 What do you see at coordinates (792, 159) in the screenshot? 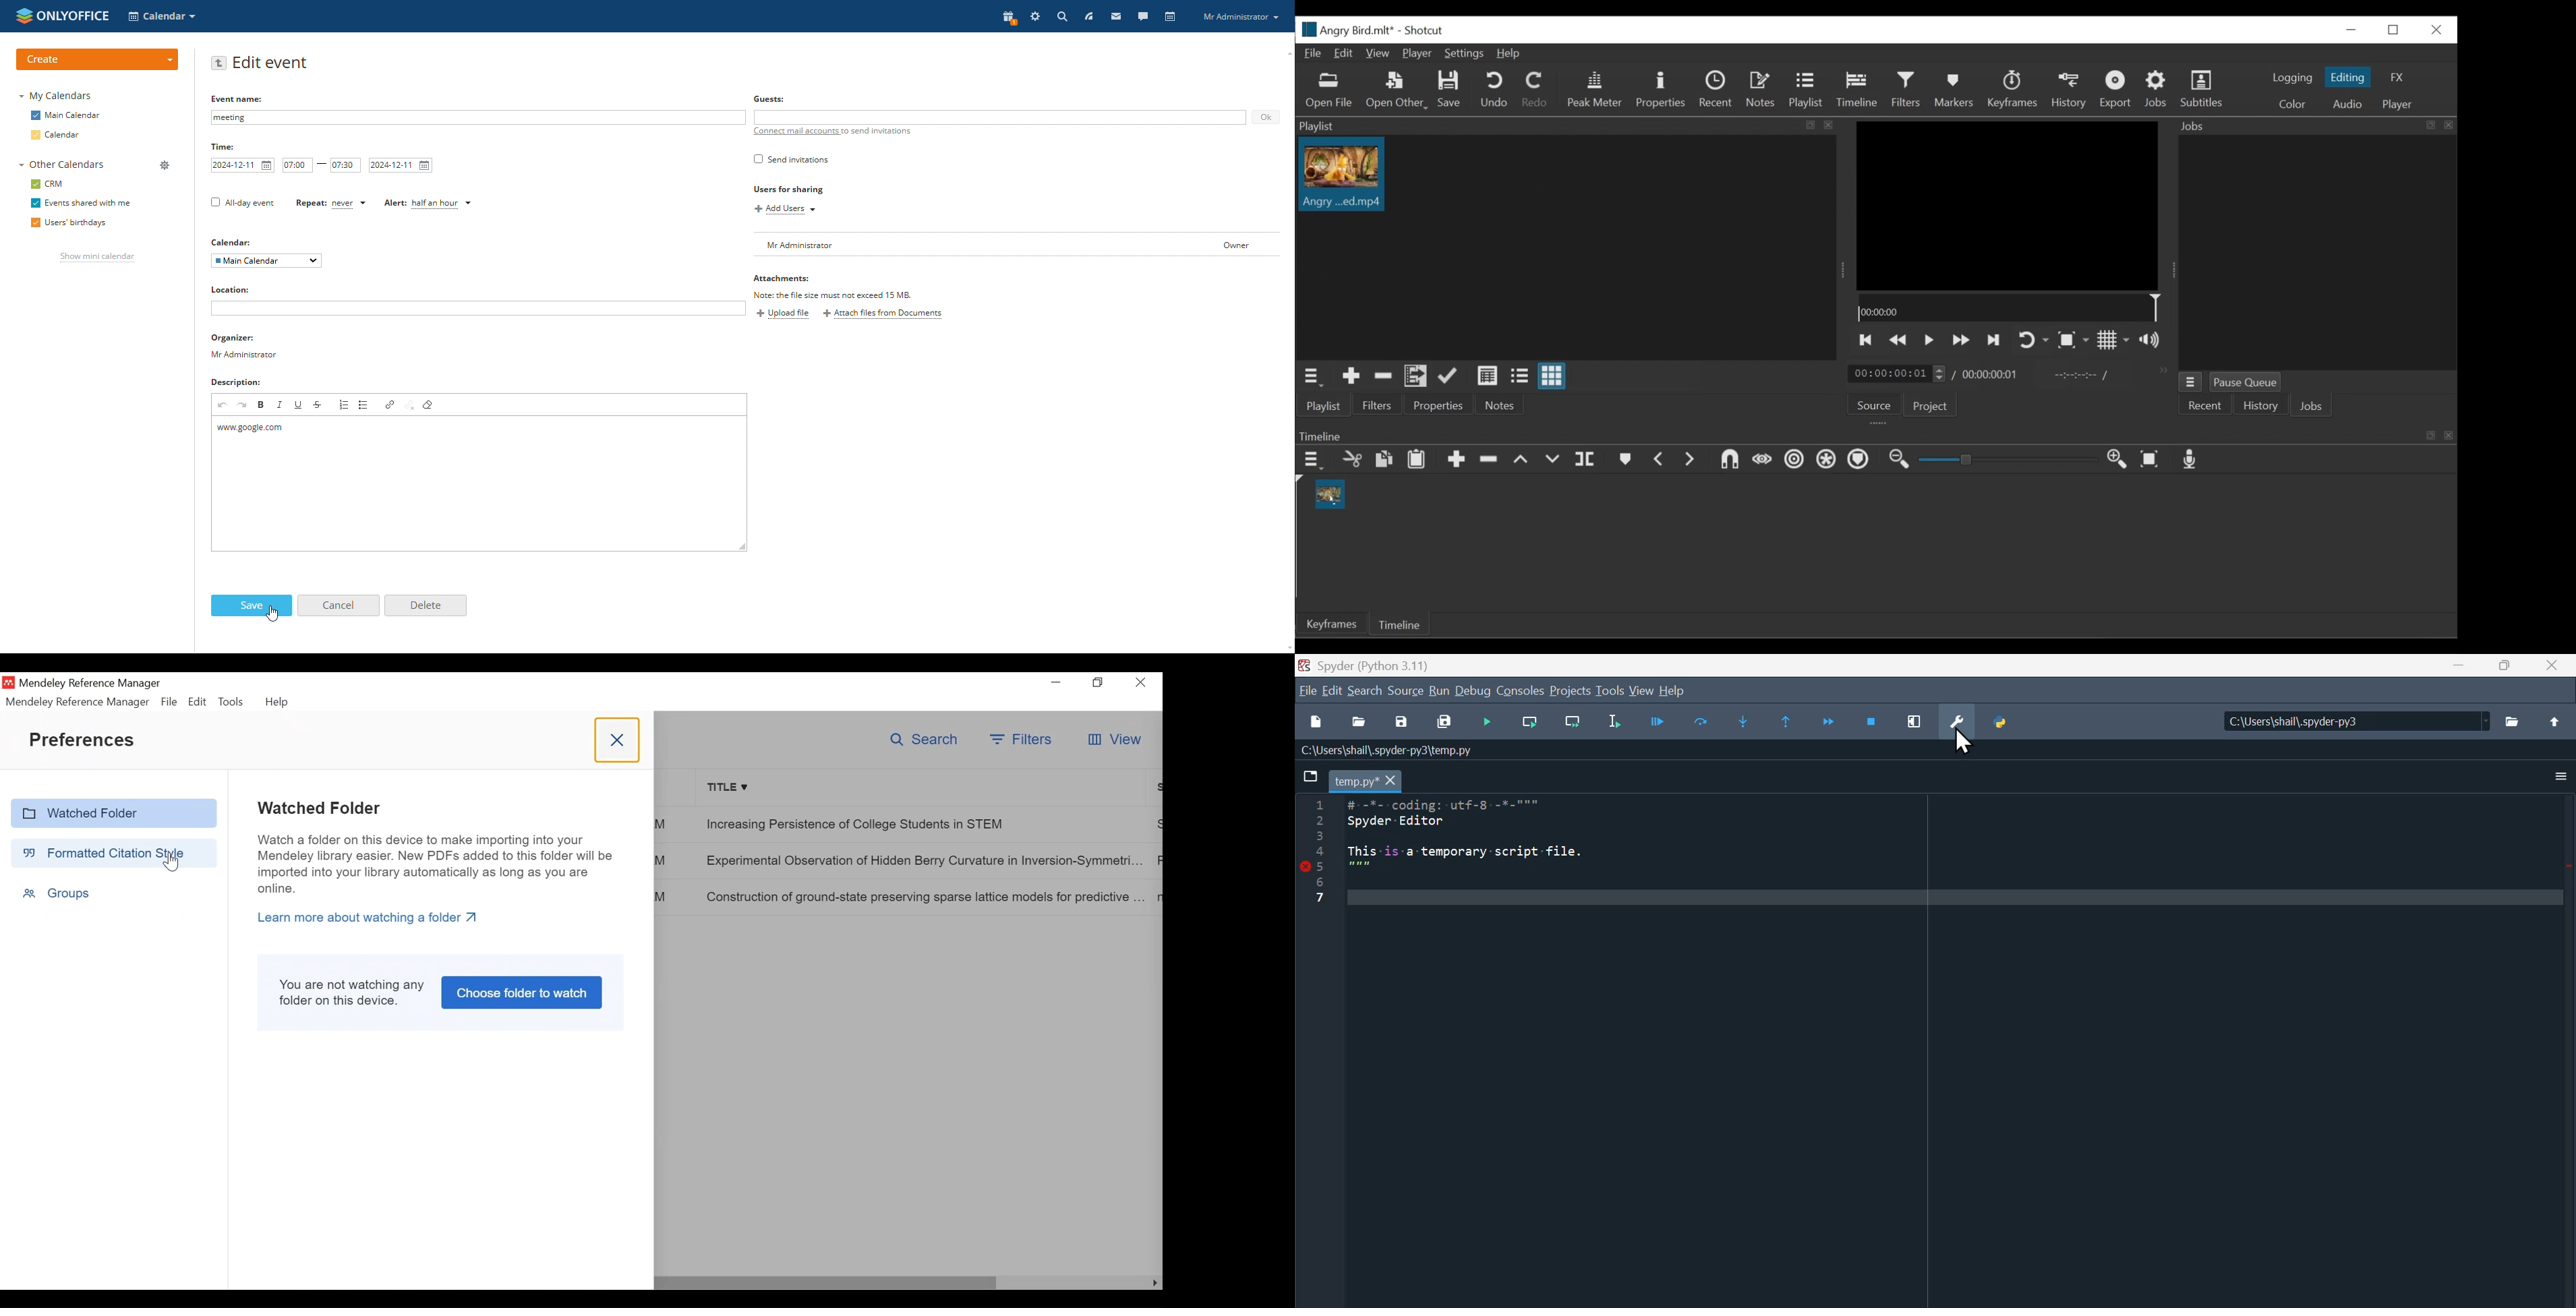
I see `send invitations` at bounding box center [792, 159].